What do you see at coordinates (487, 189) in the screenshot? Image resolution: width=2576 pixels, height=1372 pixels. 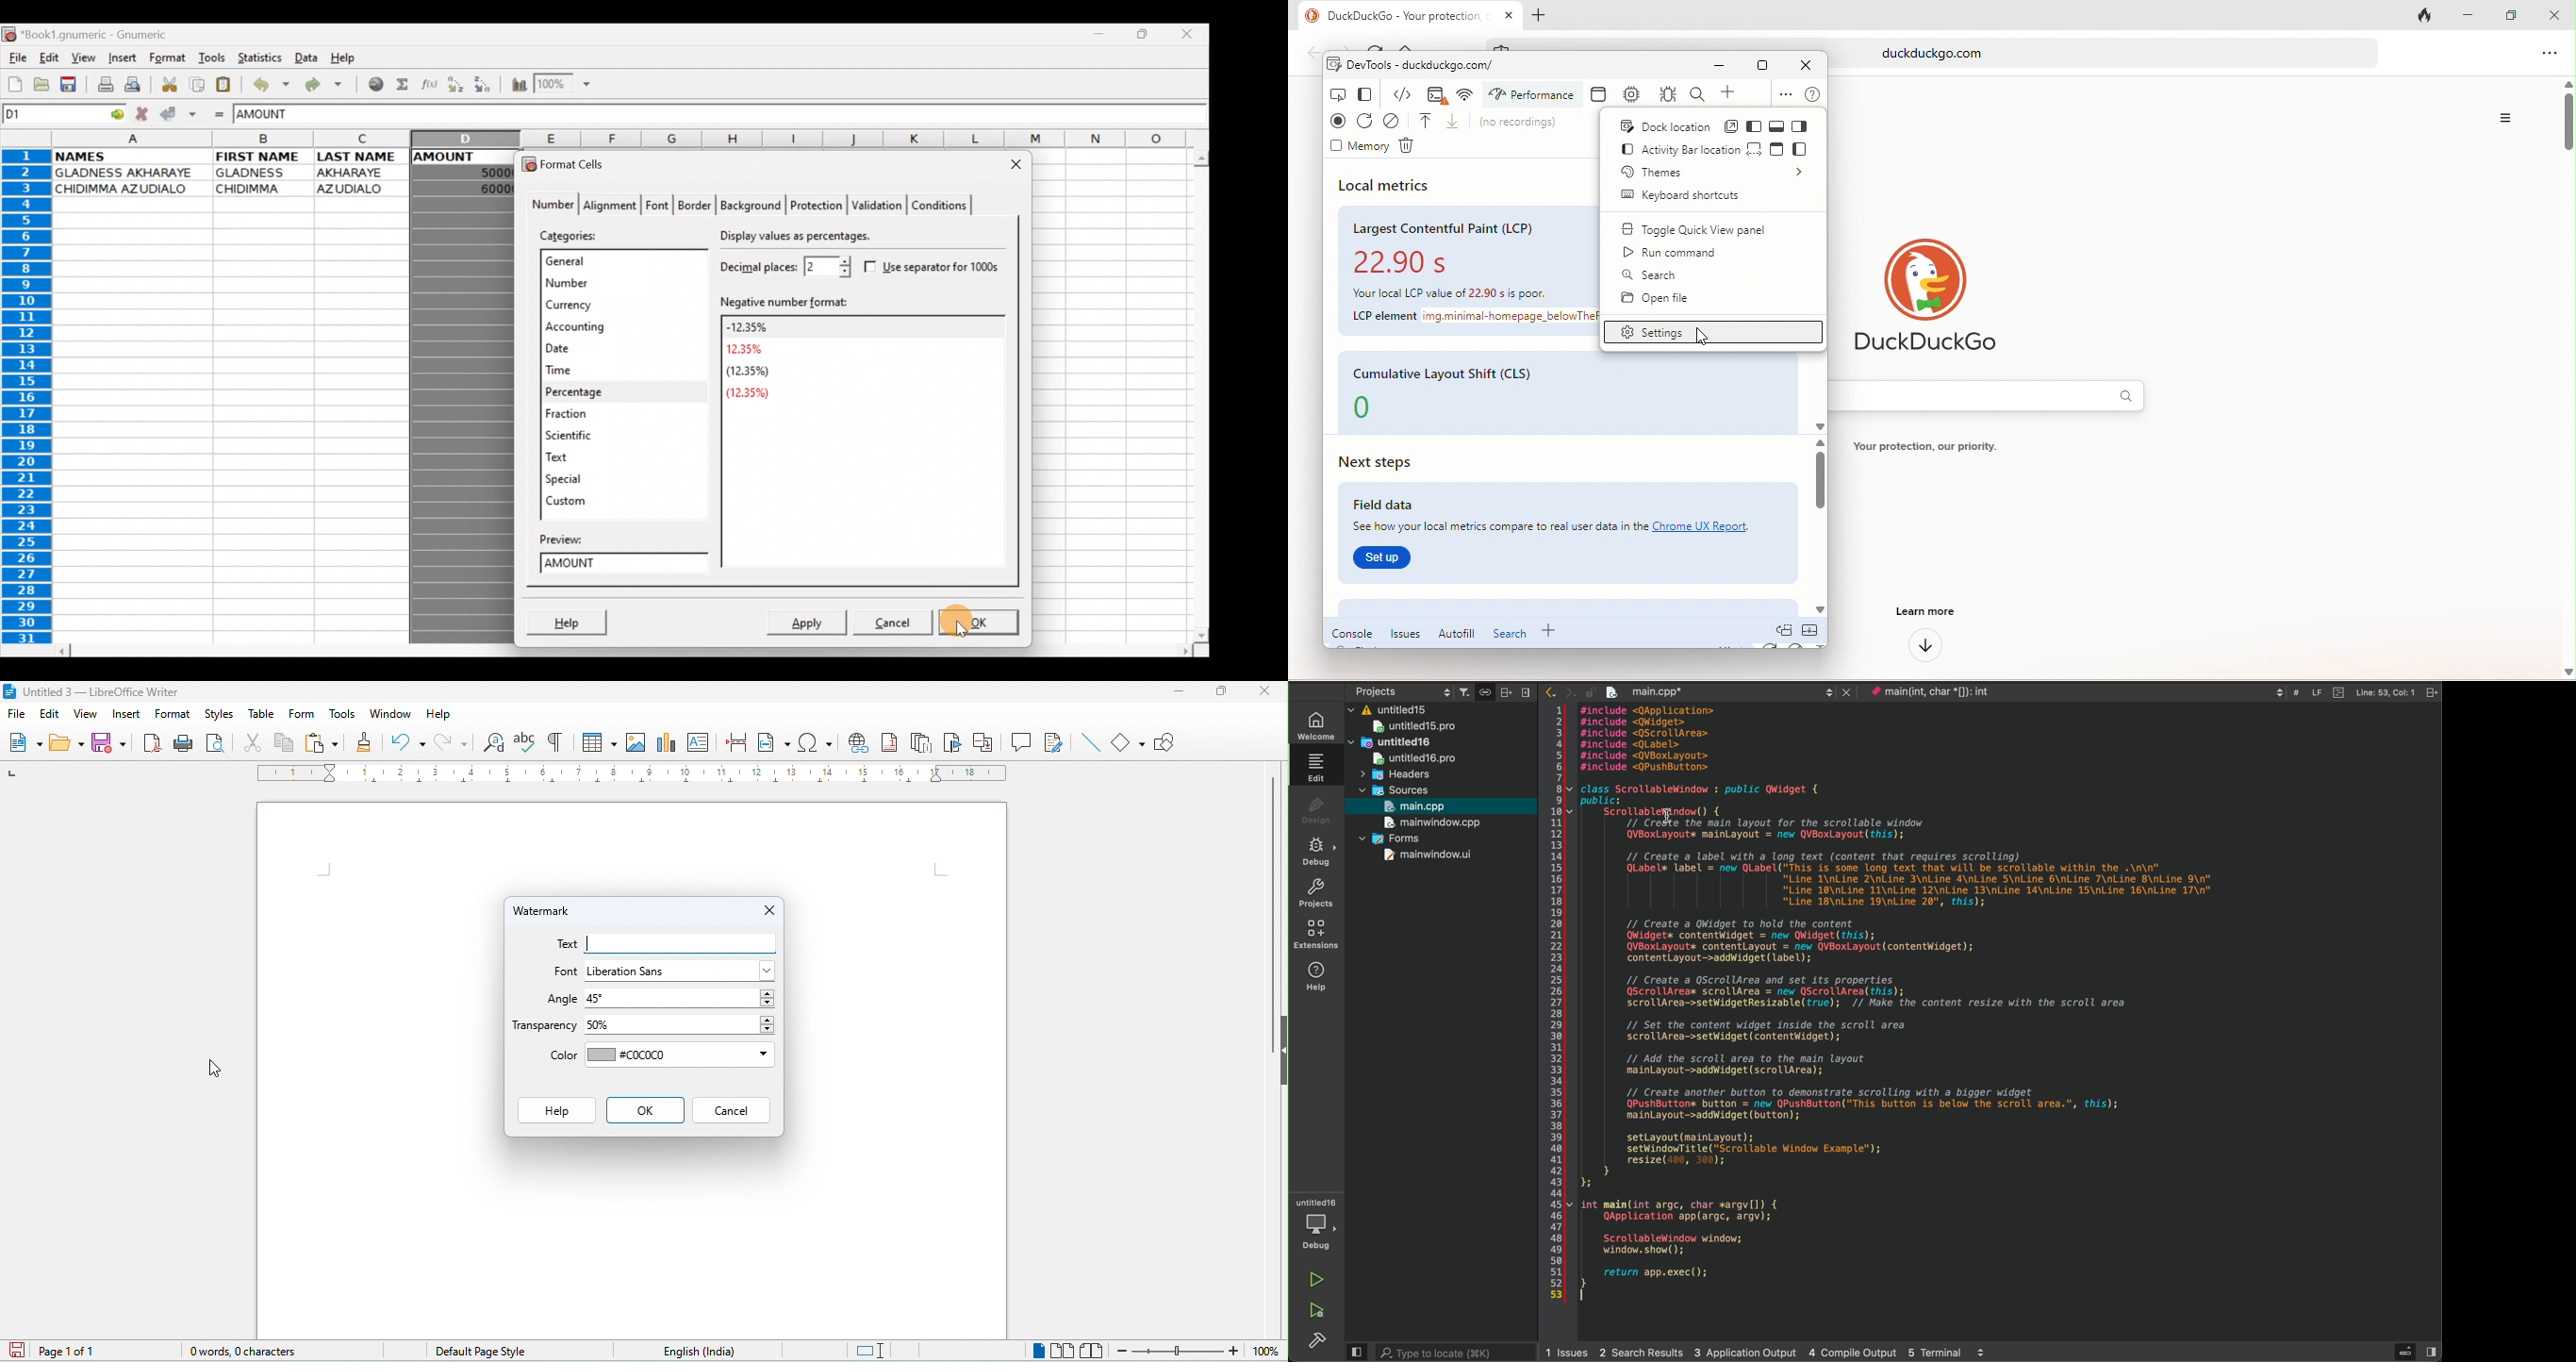 I see `60000` at bounding box center [487, 189].